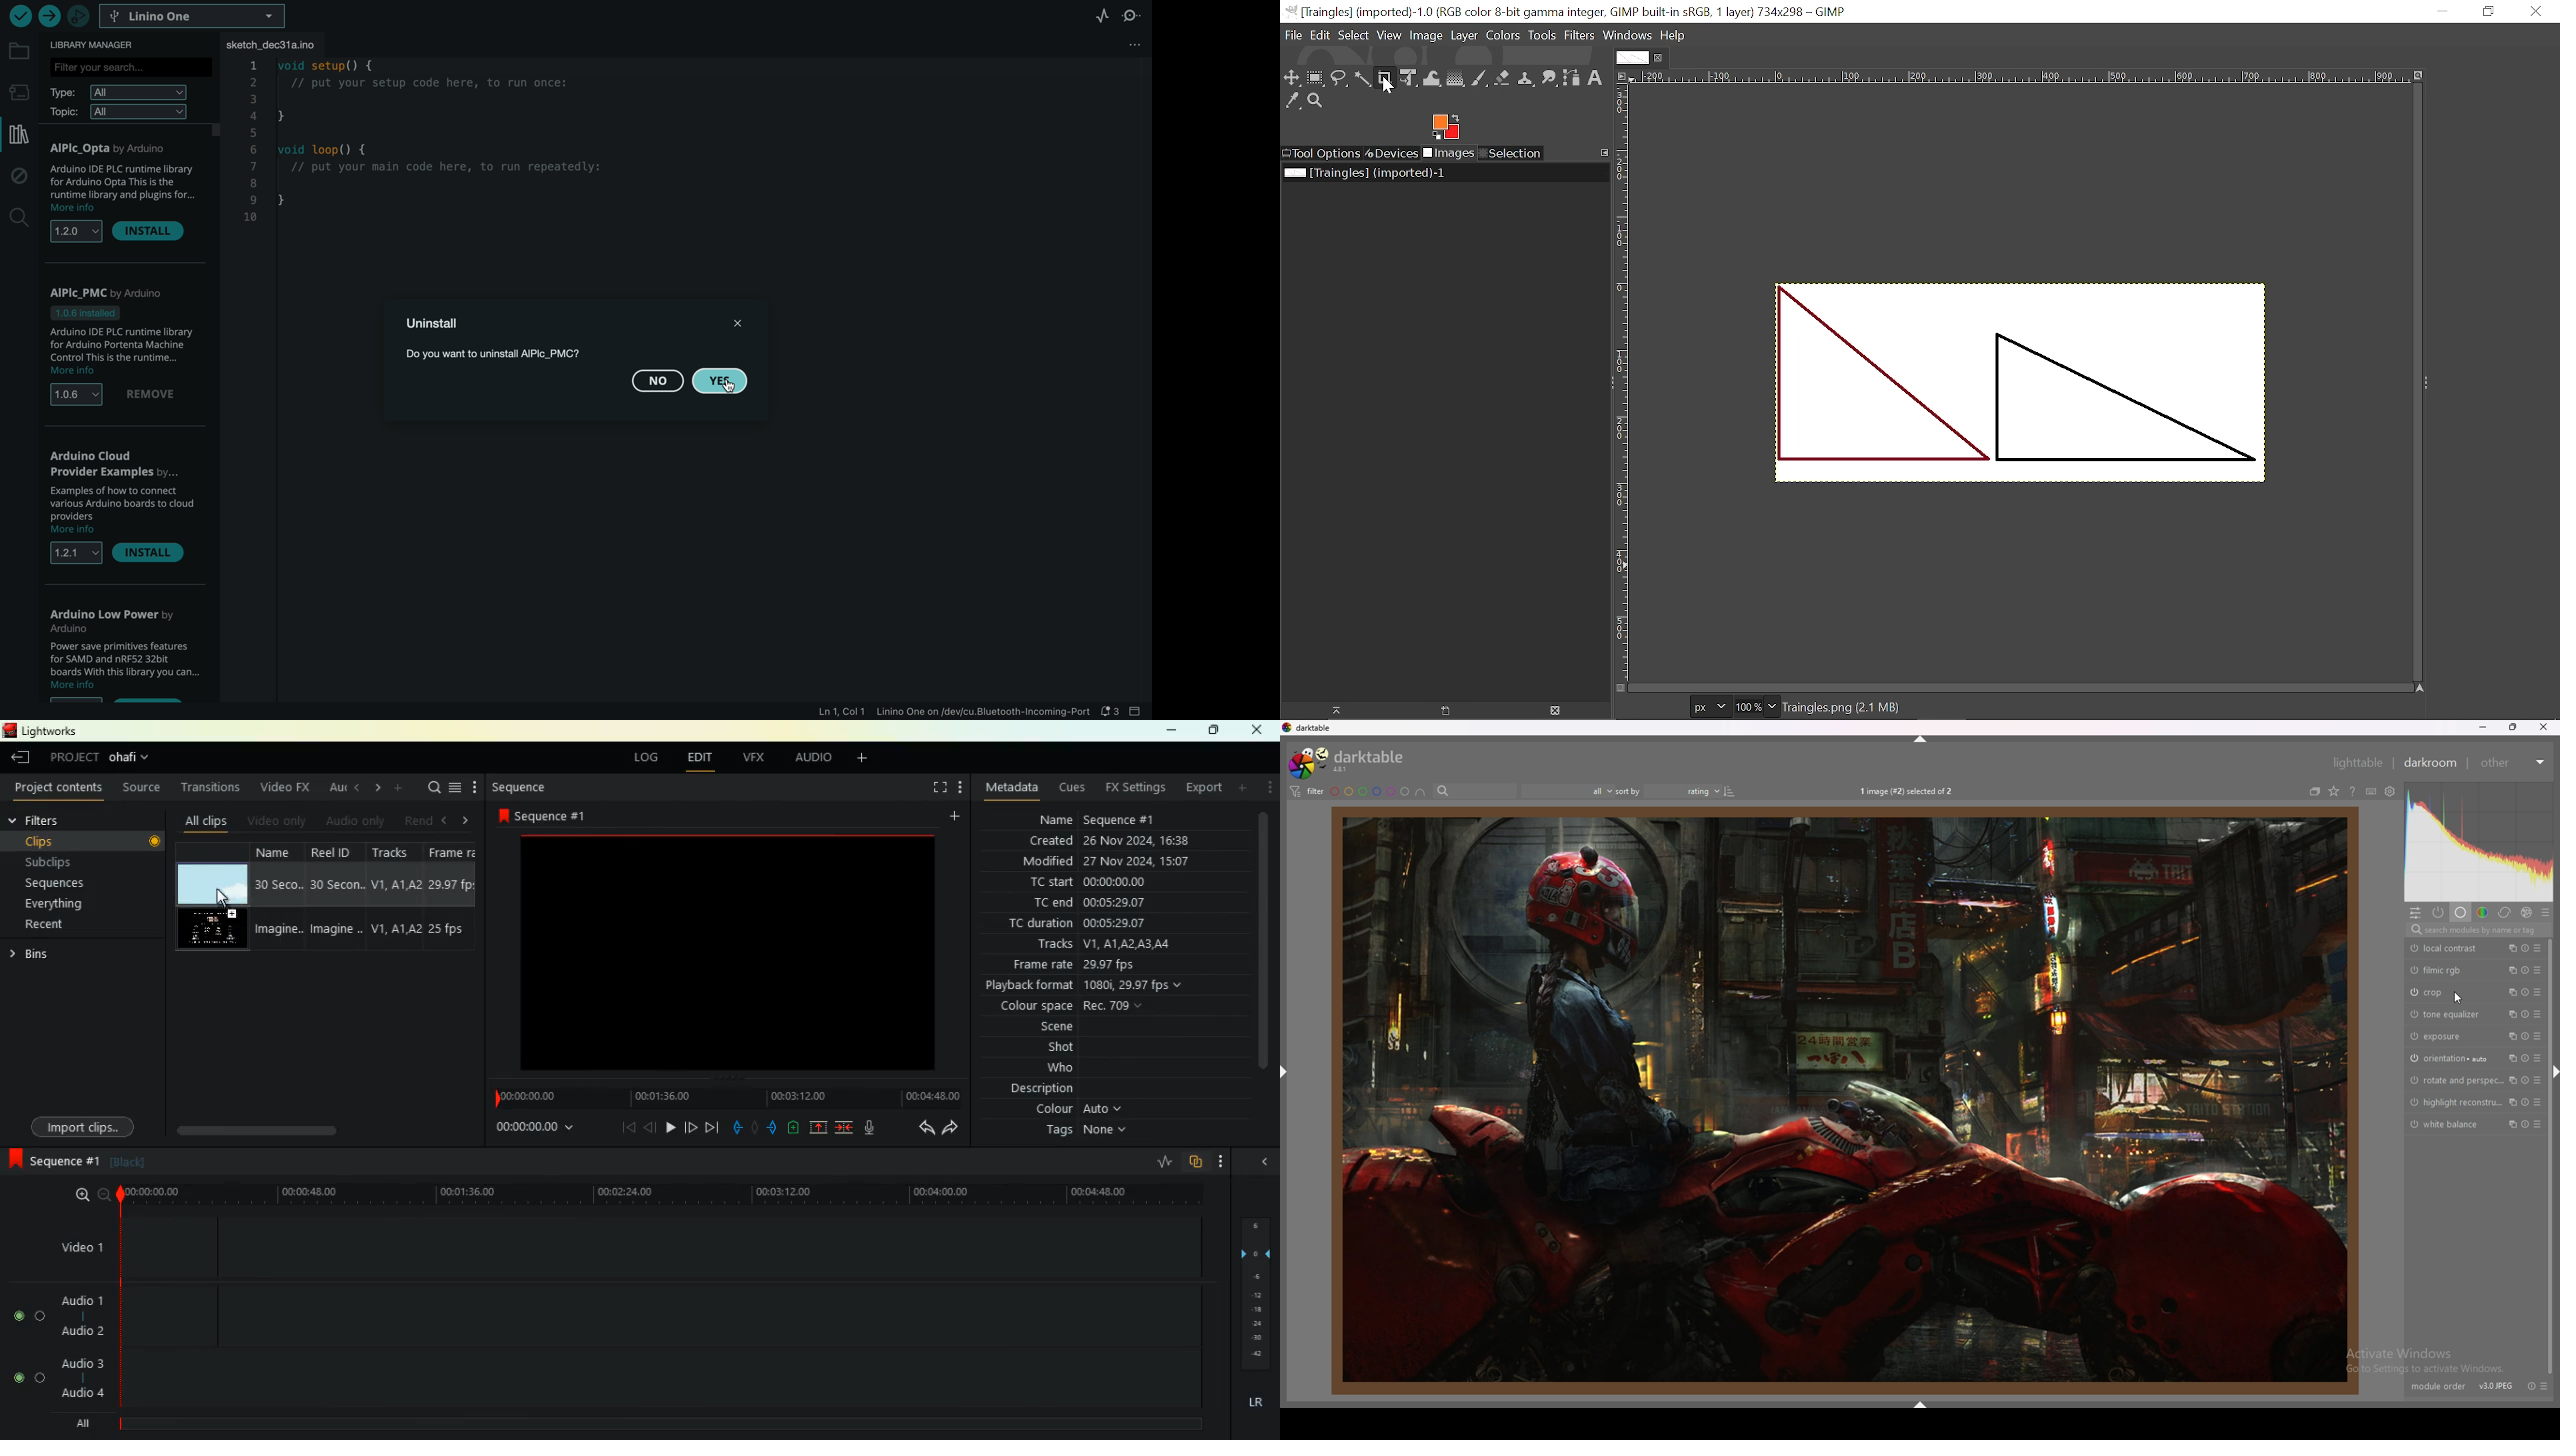  What do you see at coordinates (123, 508) in the screenshot?
I see `description` at bounding box center [123, 508].